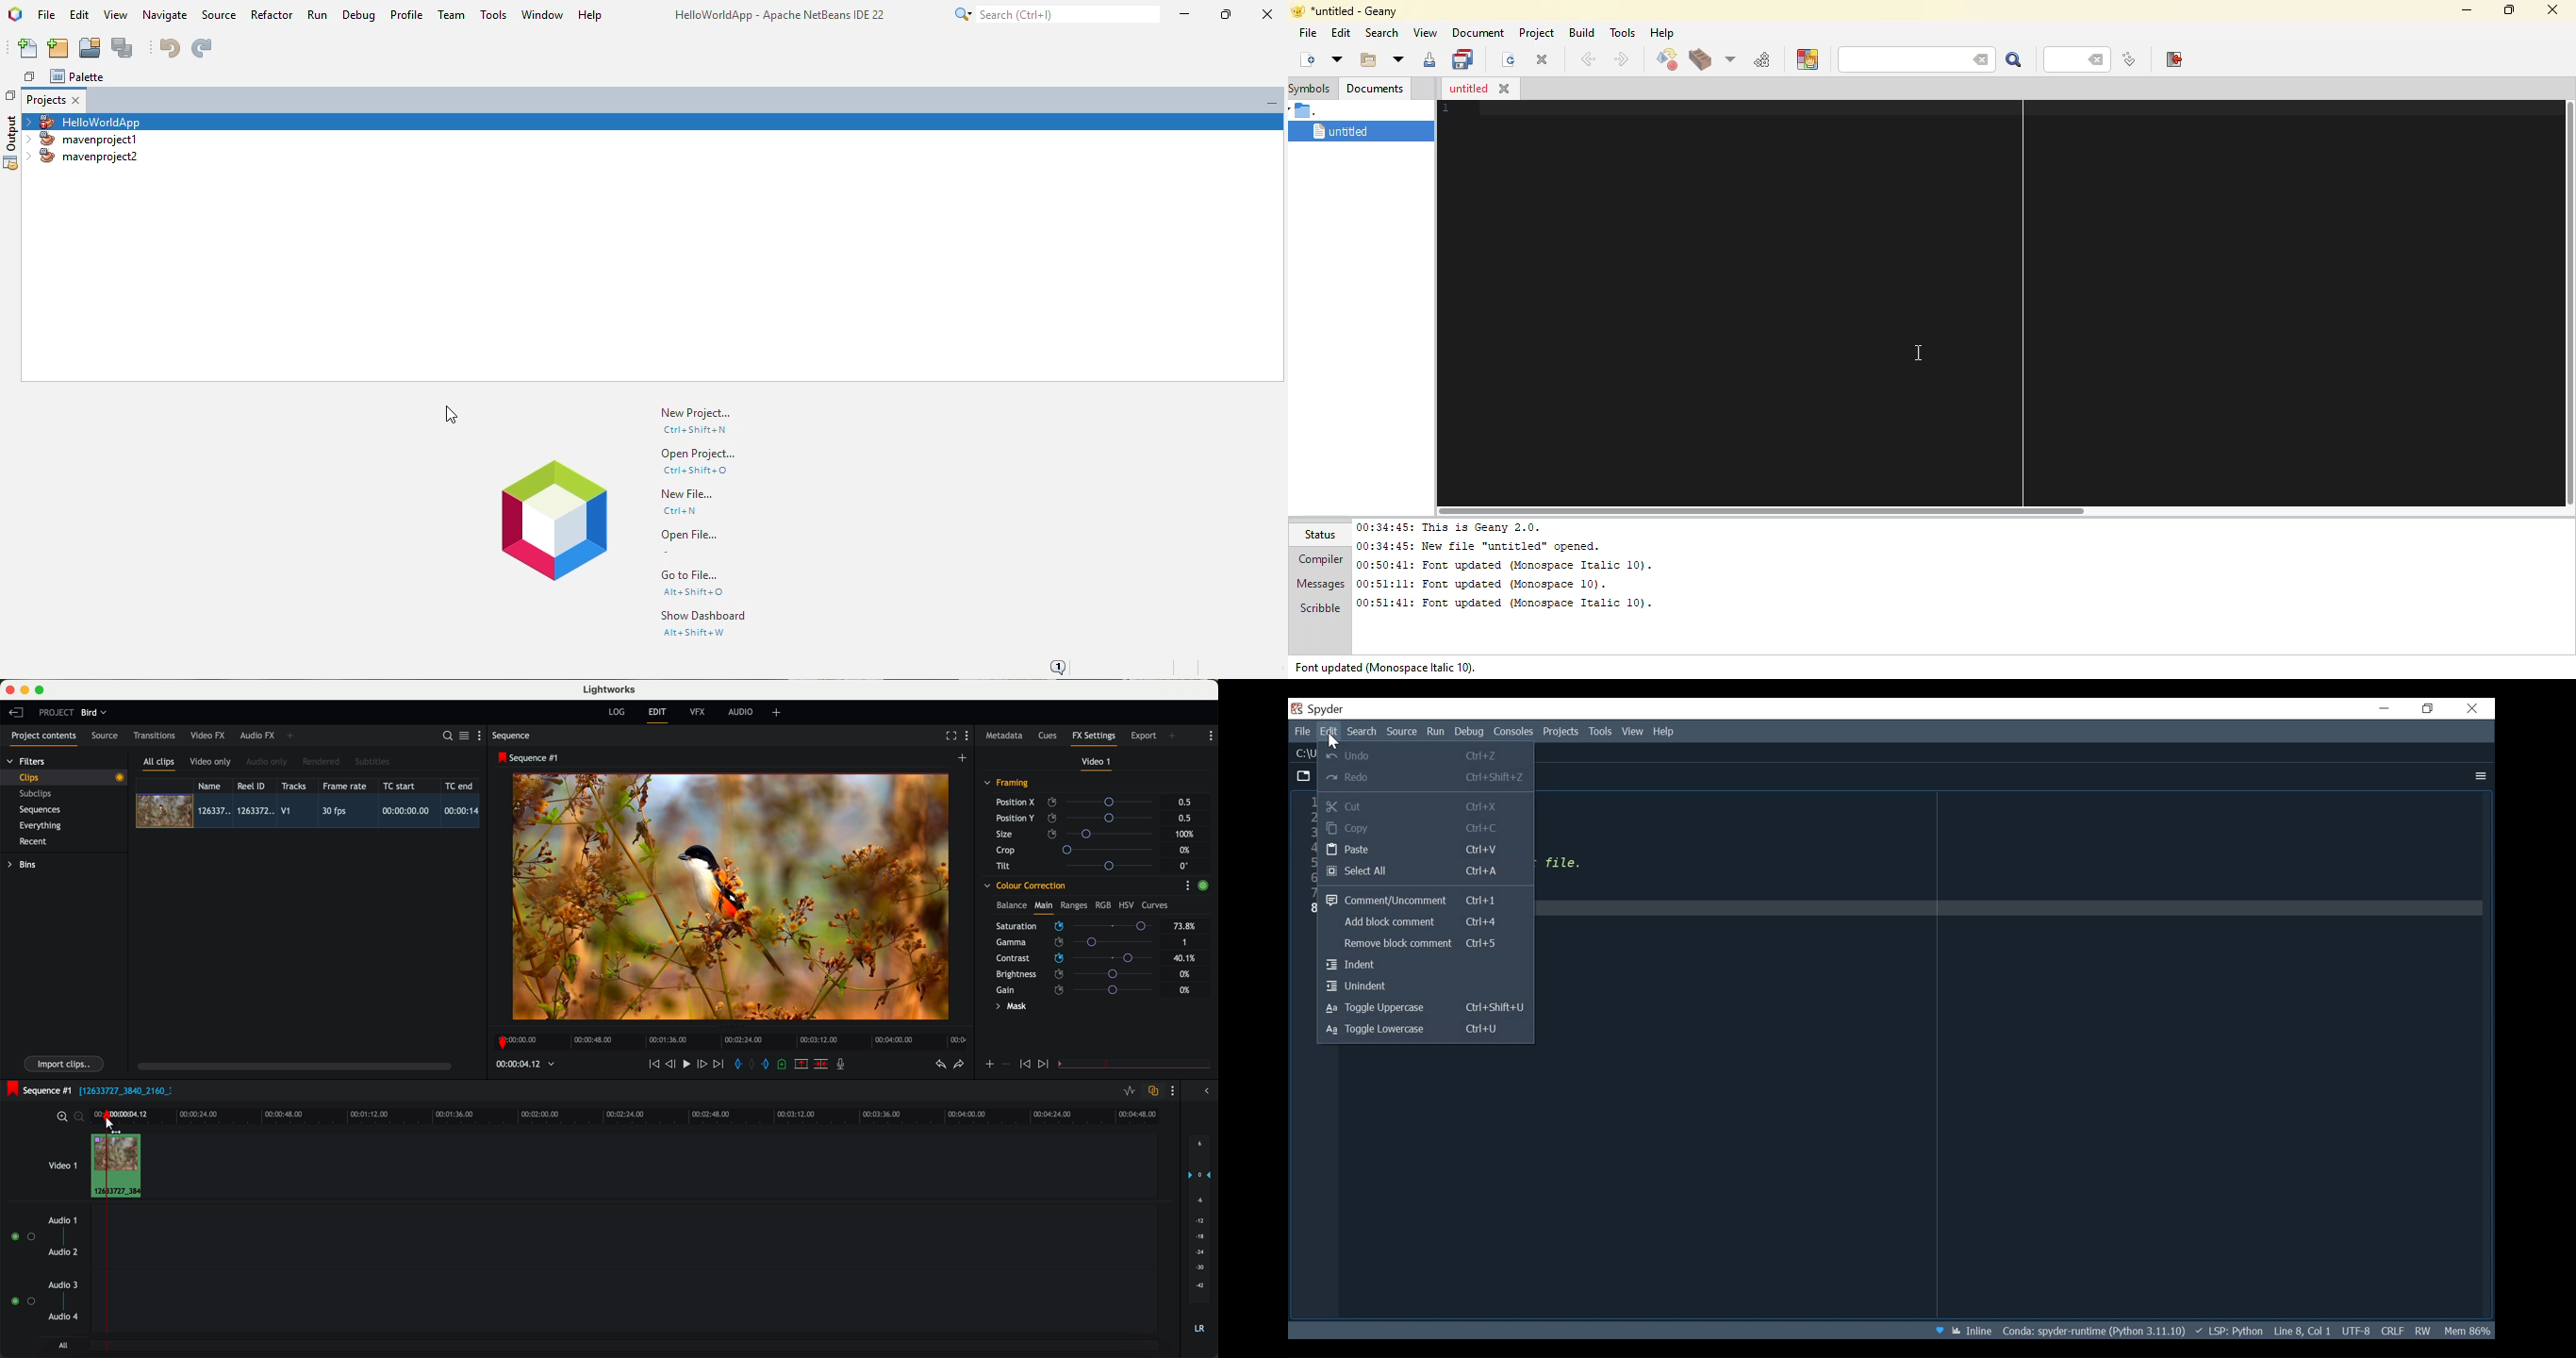  Describe the element at coordinates (705, 616) in the screenshot. I see `show dashboard` at that location.